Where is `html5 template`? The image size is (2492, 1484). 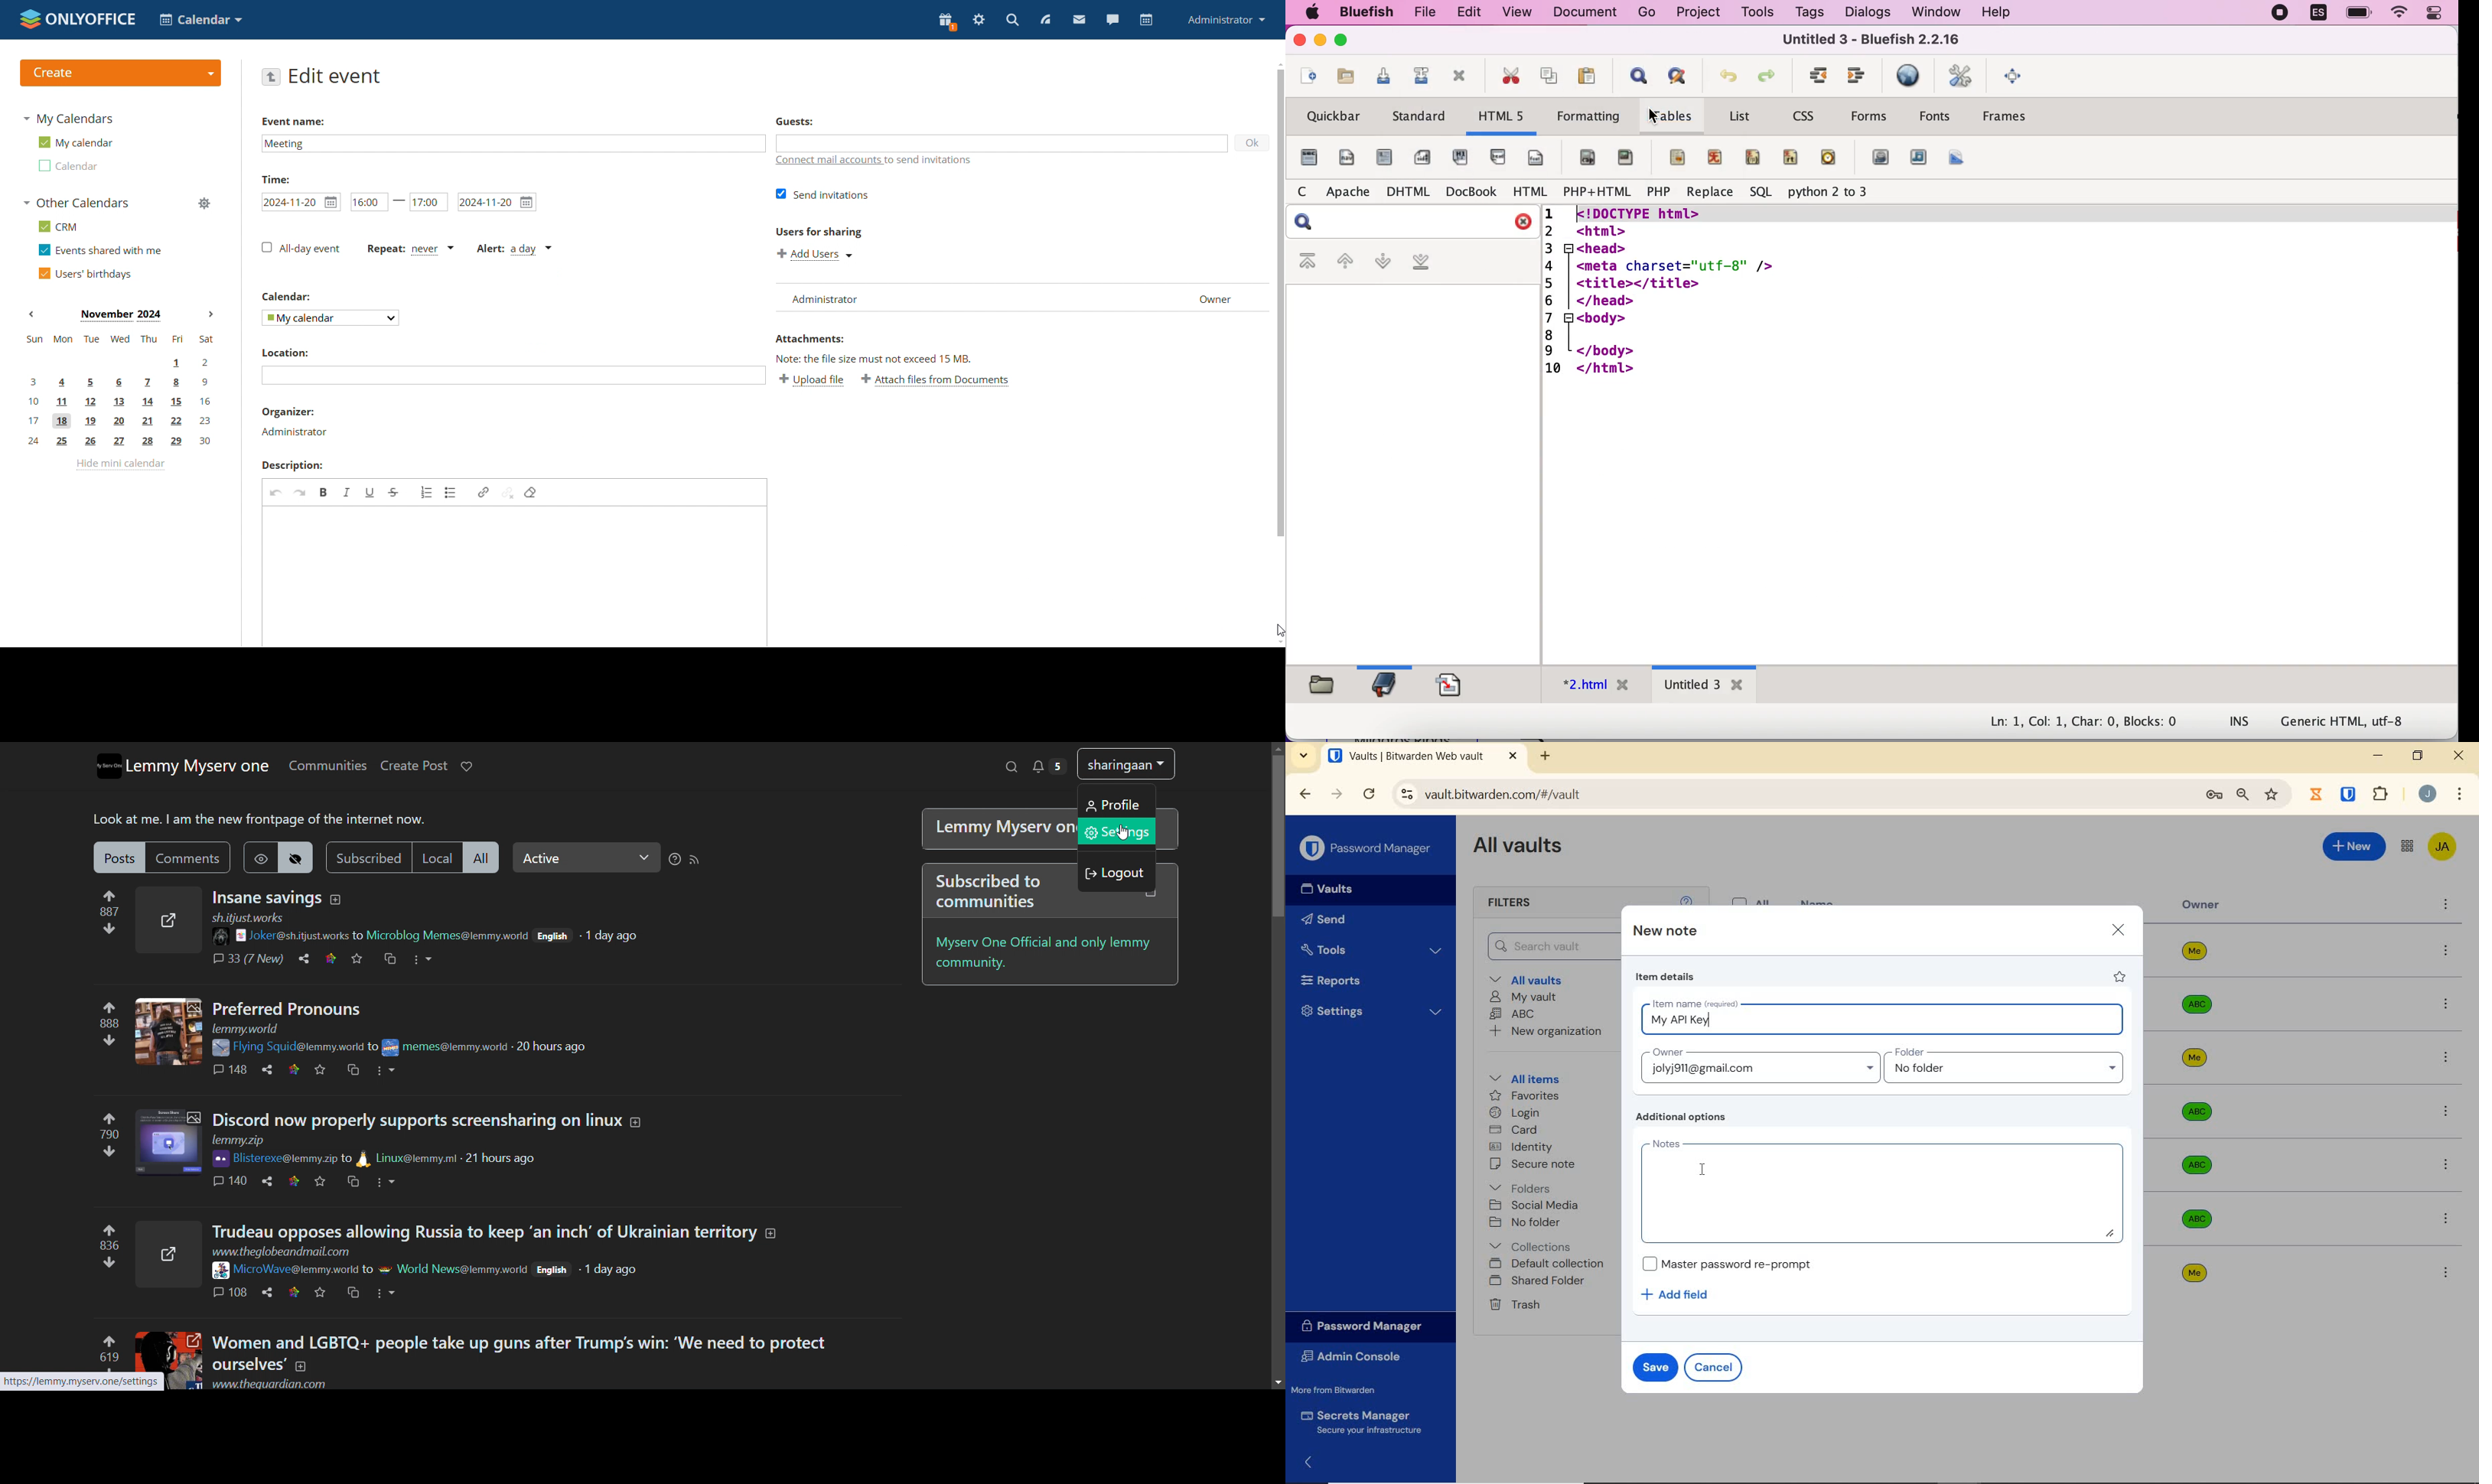 html5 template is located at coordinates (1664, 291).